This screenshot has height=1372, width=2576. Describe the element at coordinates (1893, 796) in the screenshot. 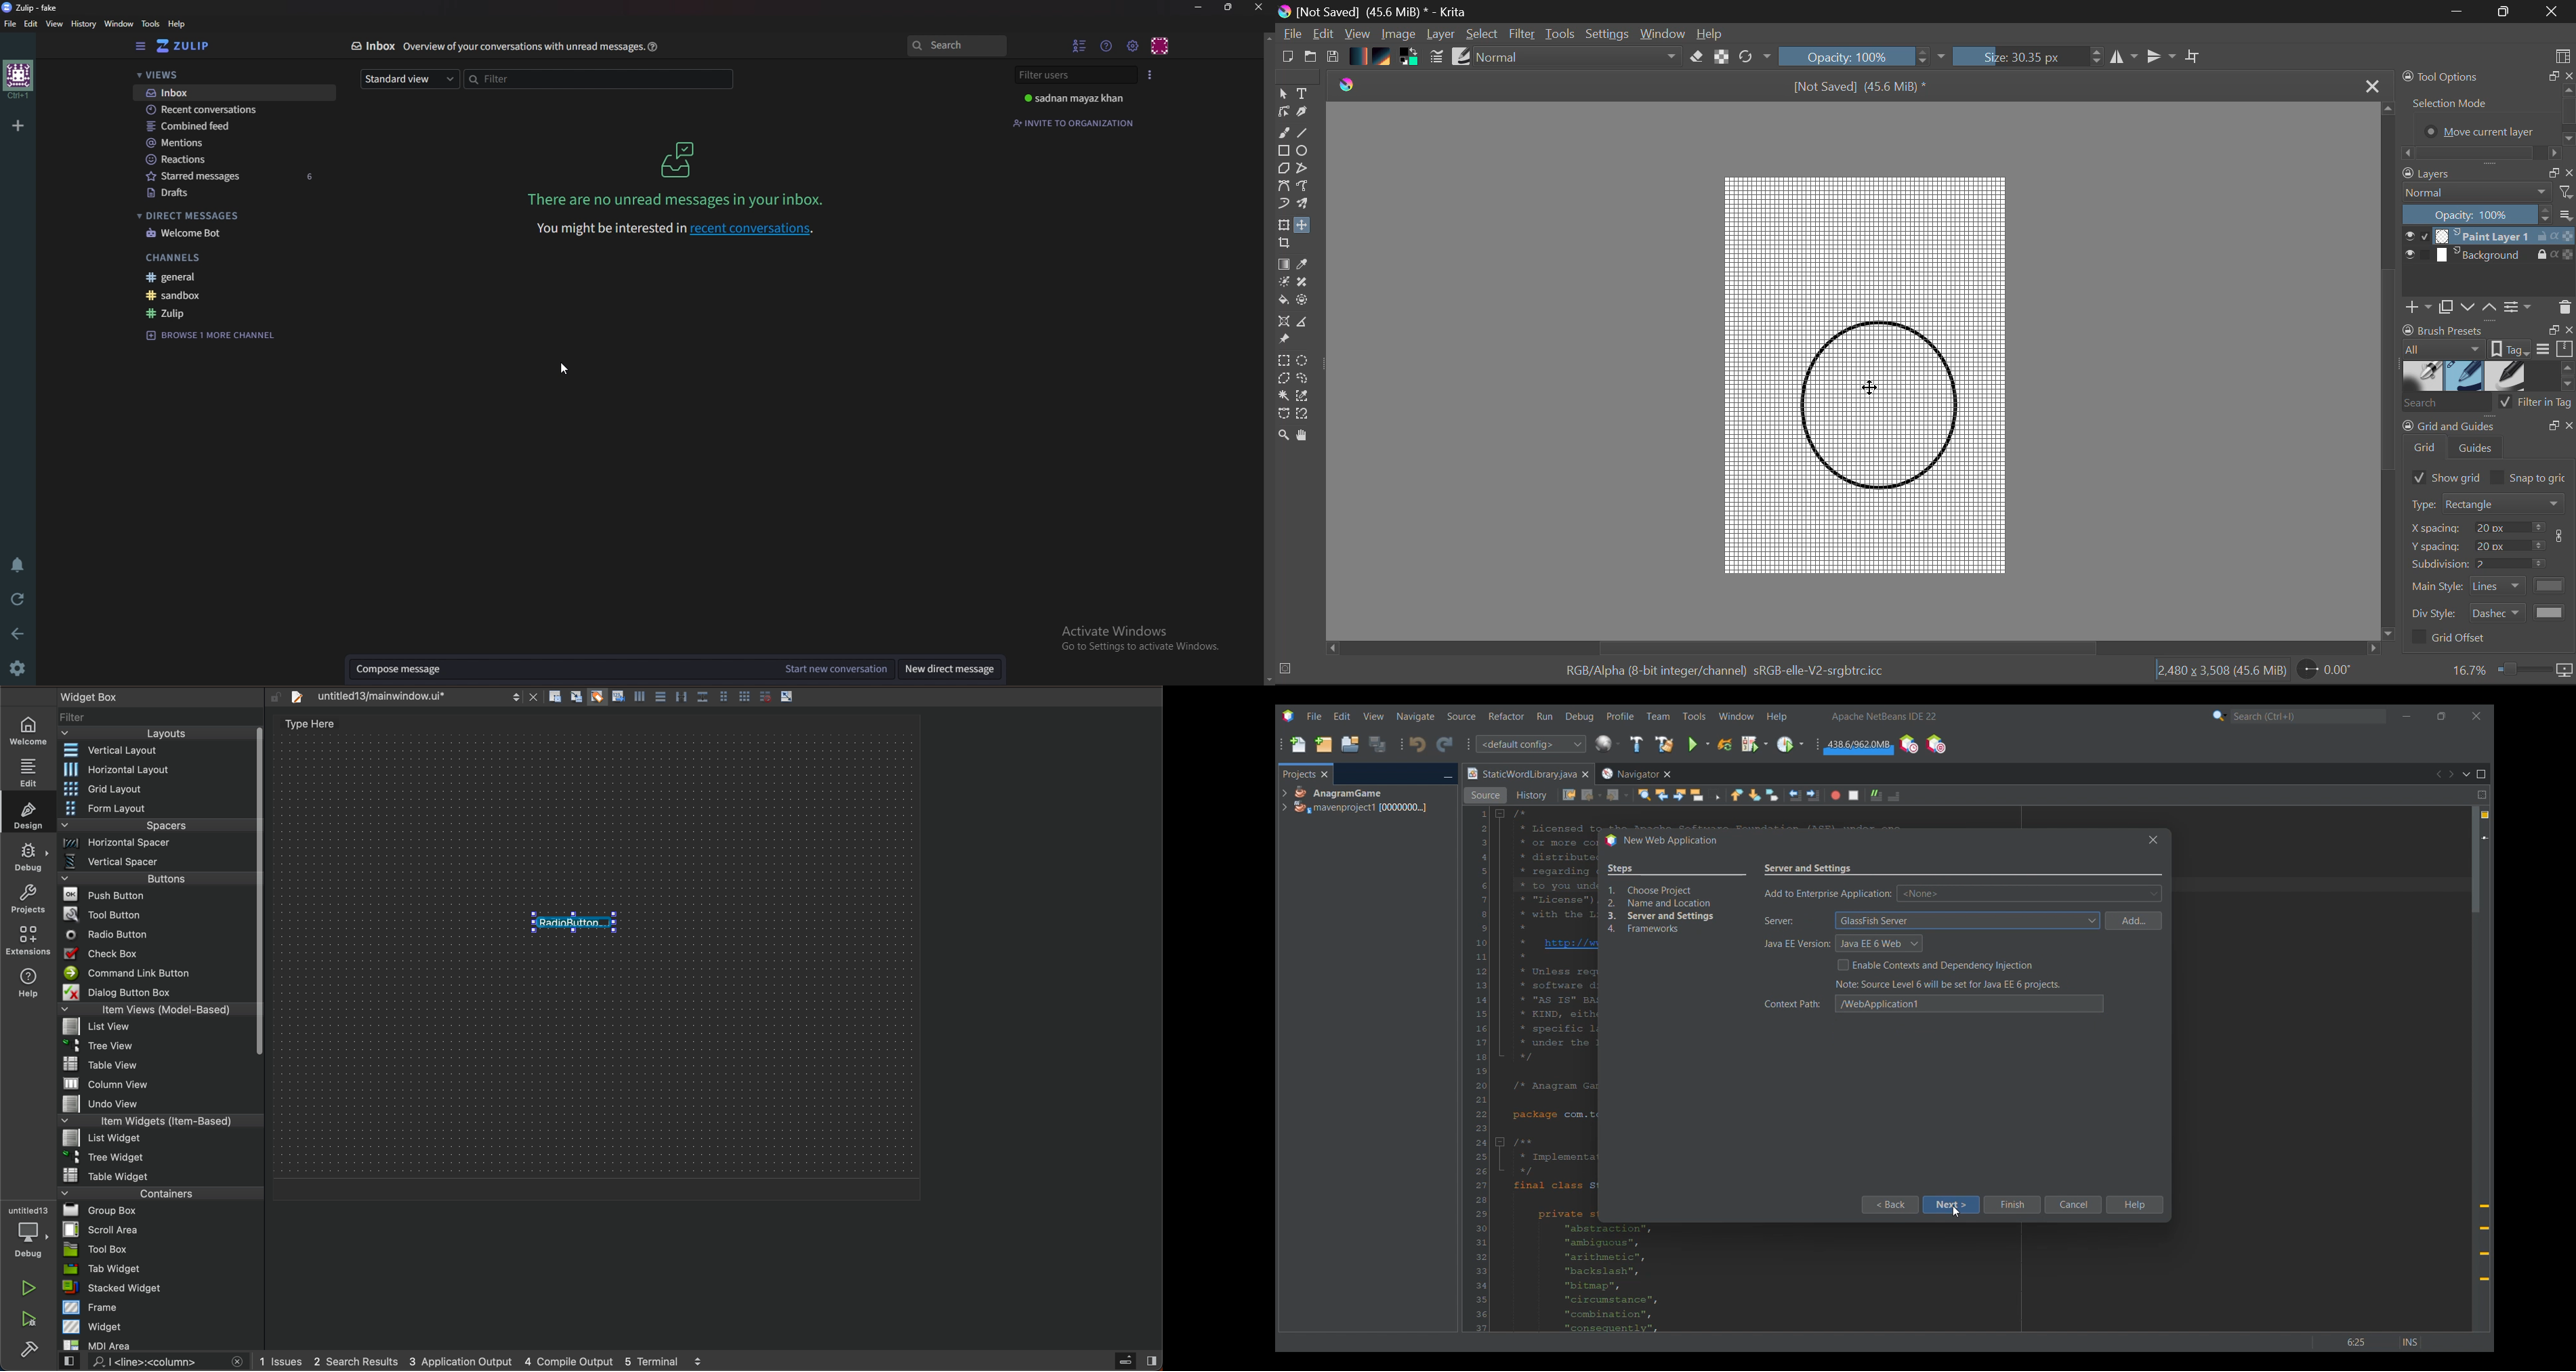

I see `Comment` at that location.